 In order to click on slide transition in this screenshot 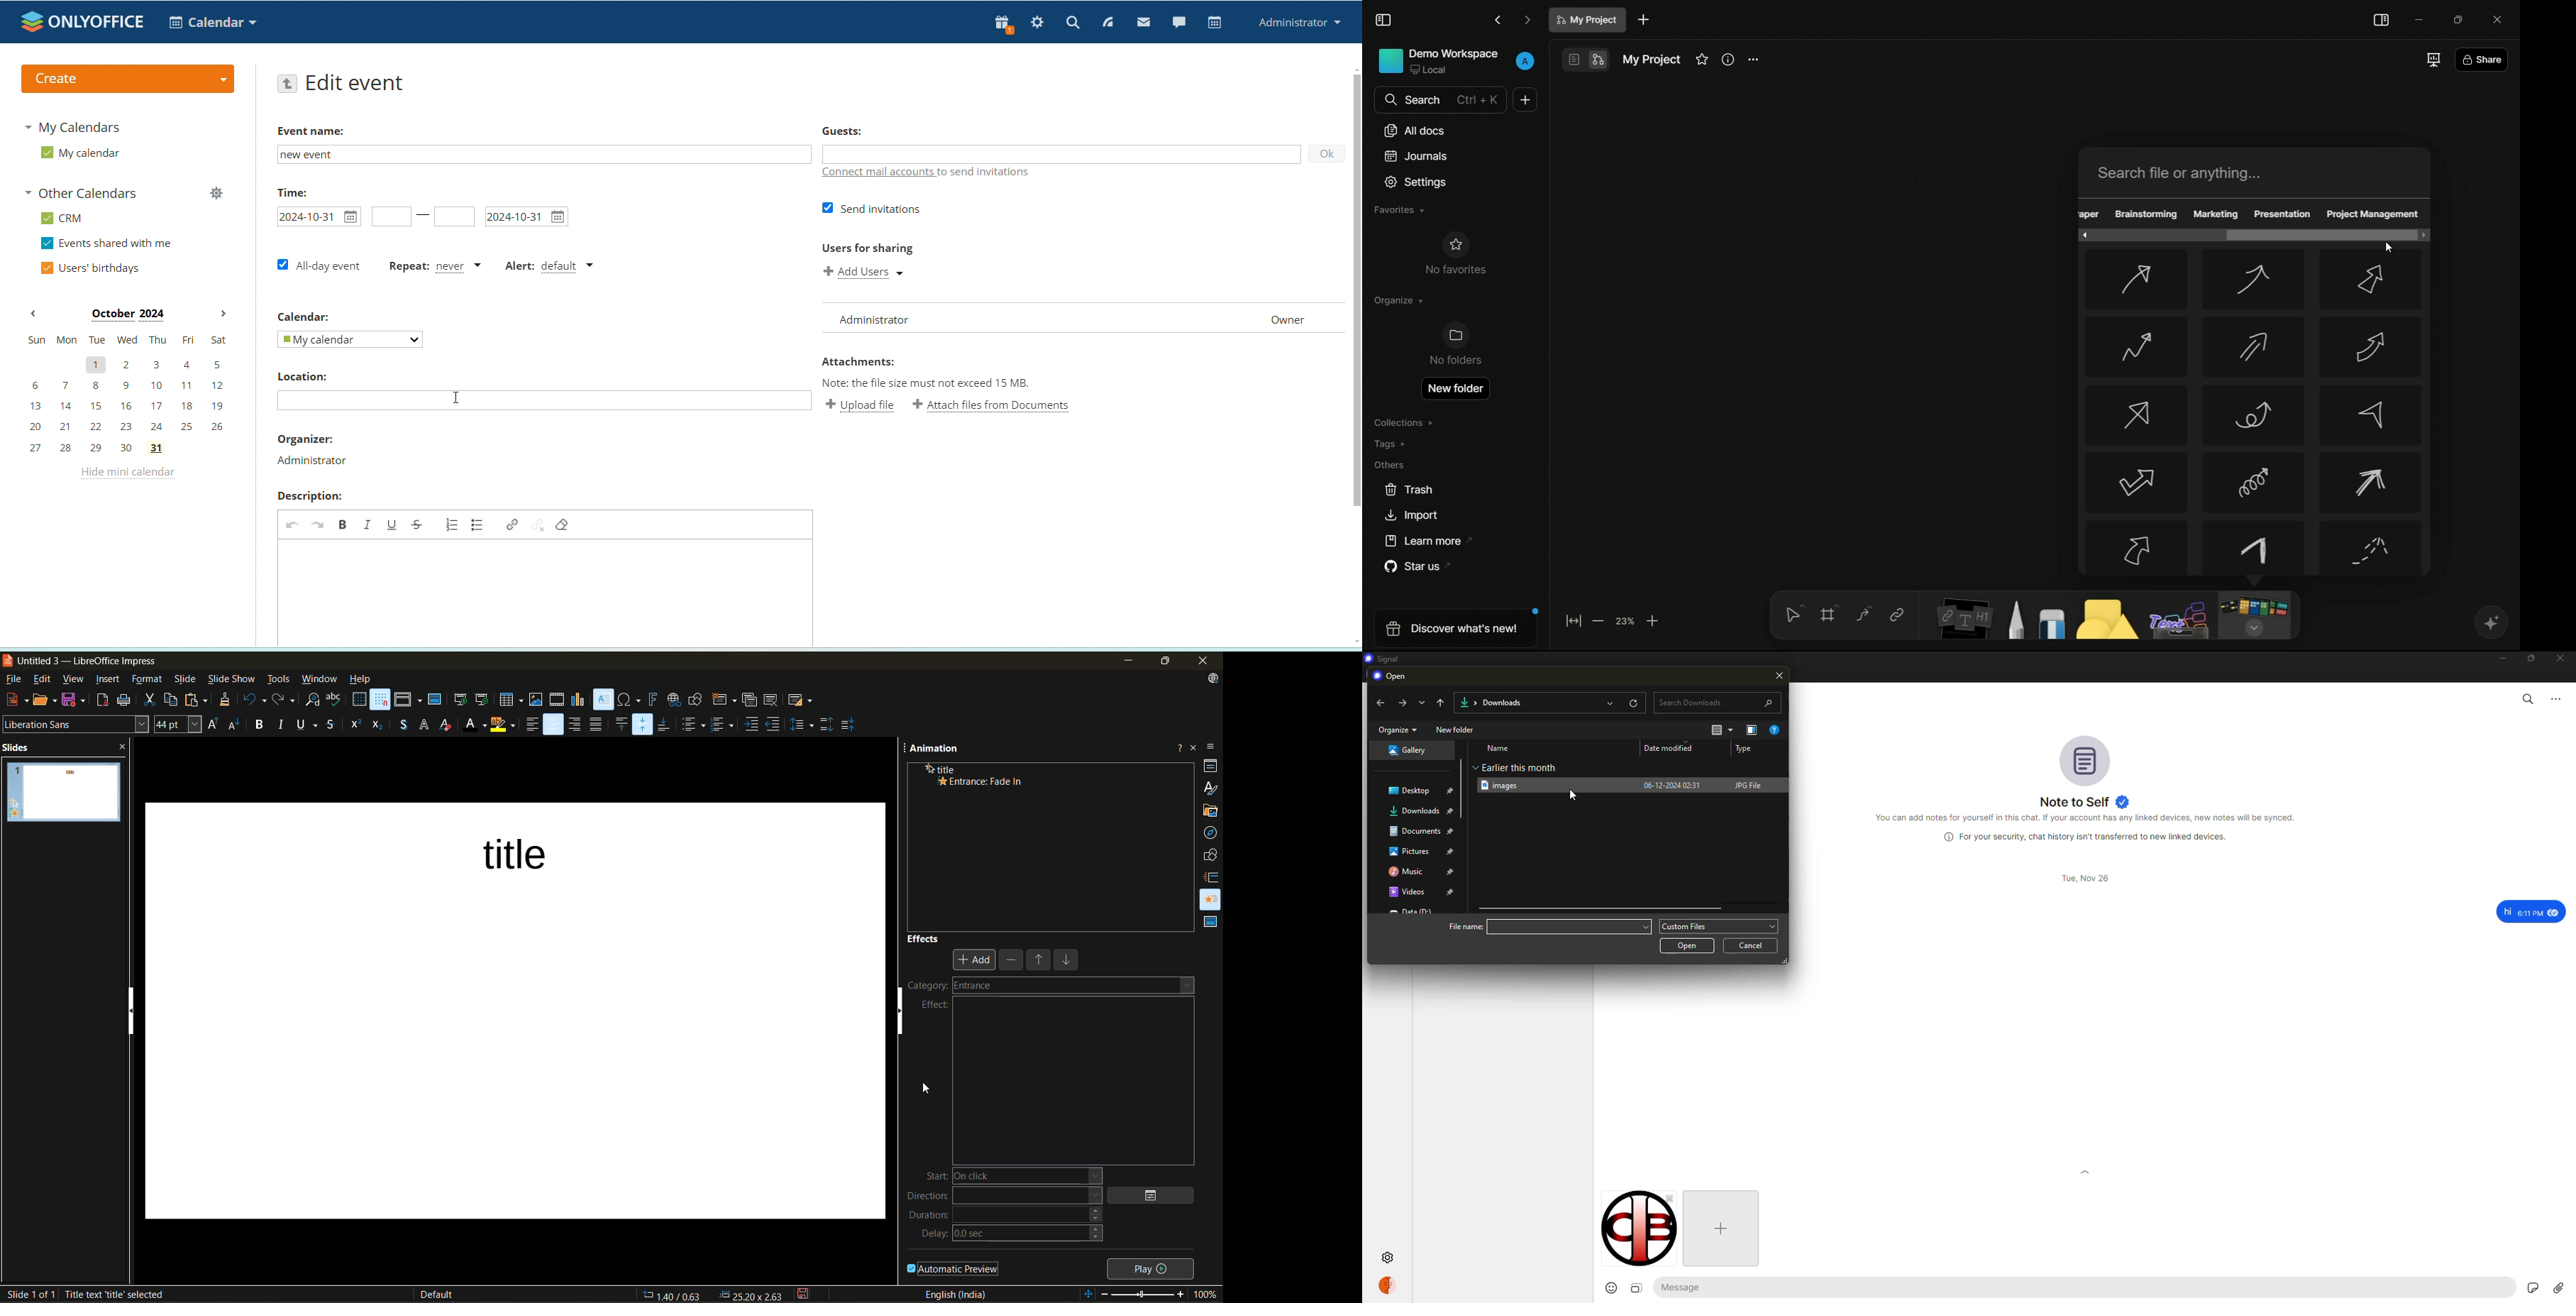, I will do `click(1213, 877)`.